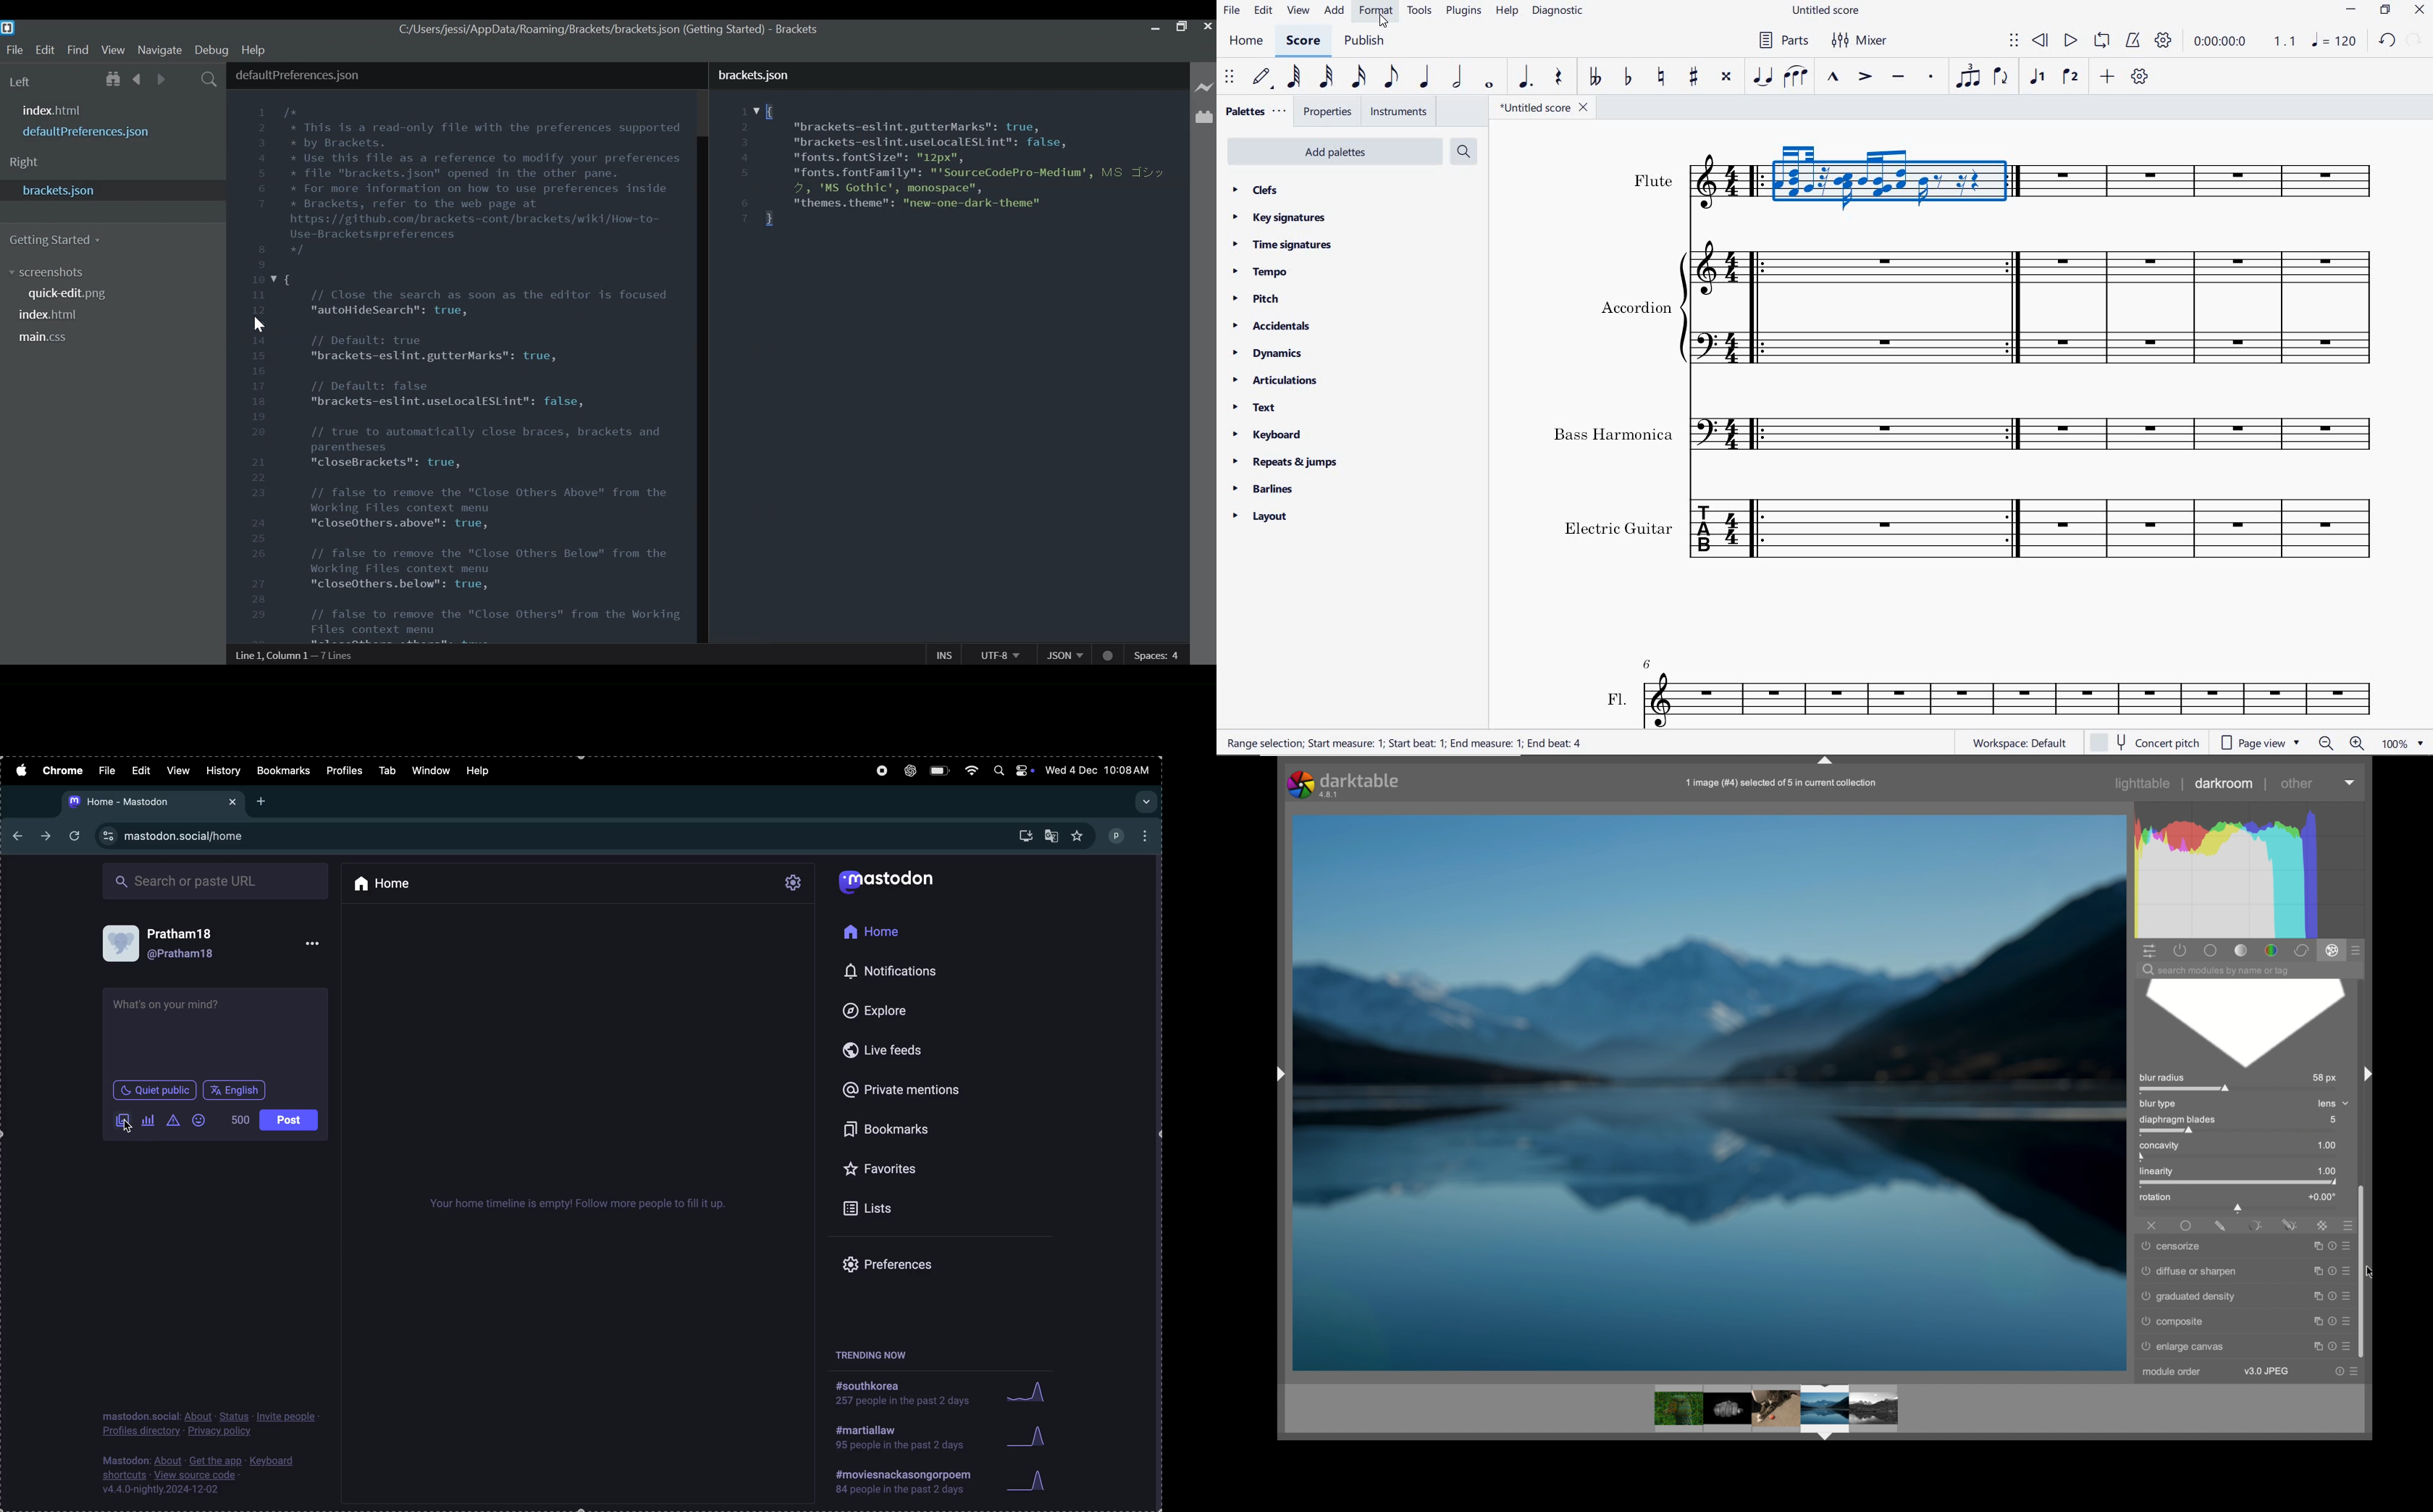  What do you see at coordinates (906, 770) in the screenshot?
I see `chatgpt` at bounding box center [906, 770].